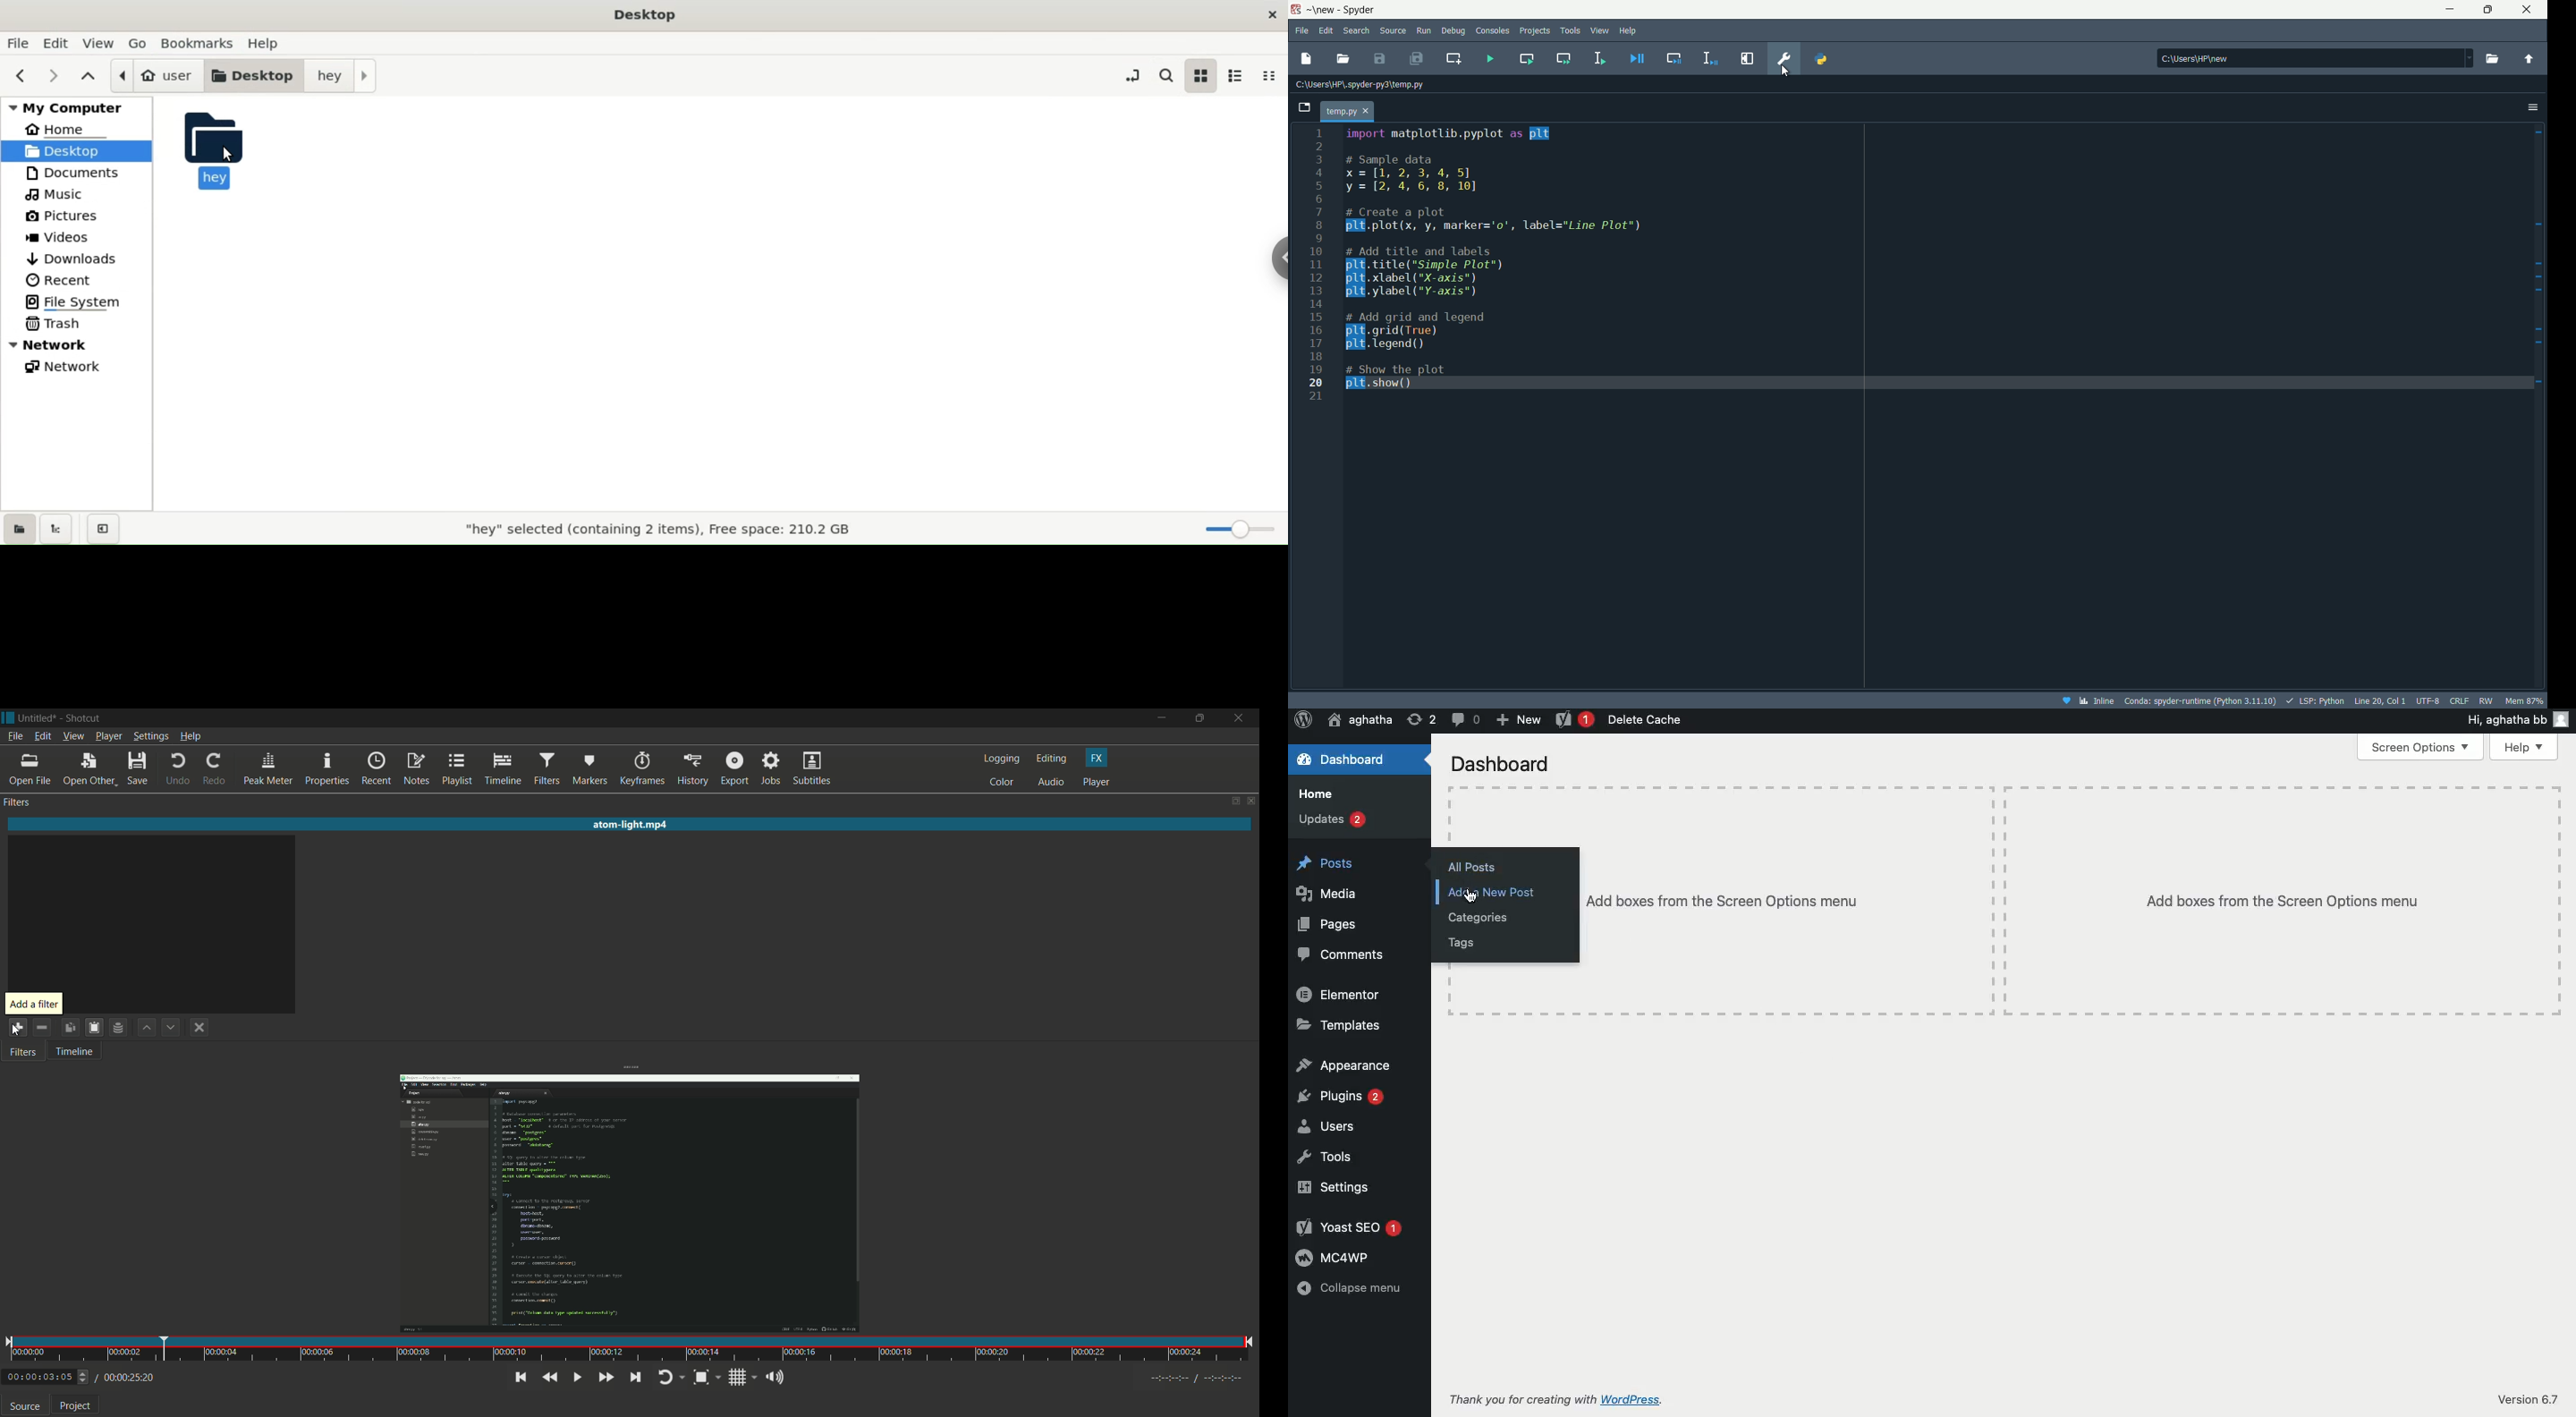  Describe the element at coordinates (1001, 759) in the screenshot. I see `logging` at that location.